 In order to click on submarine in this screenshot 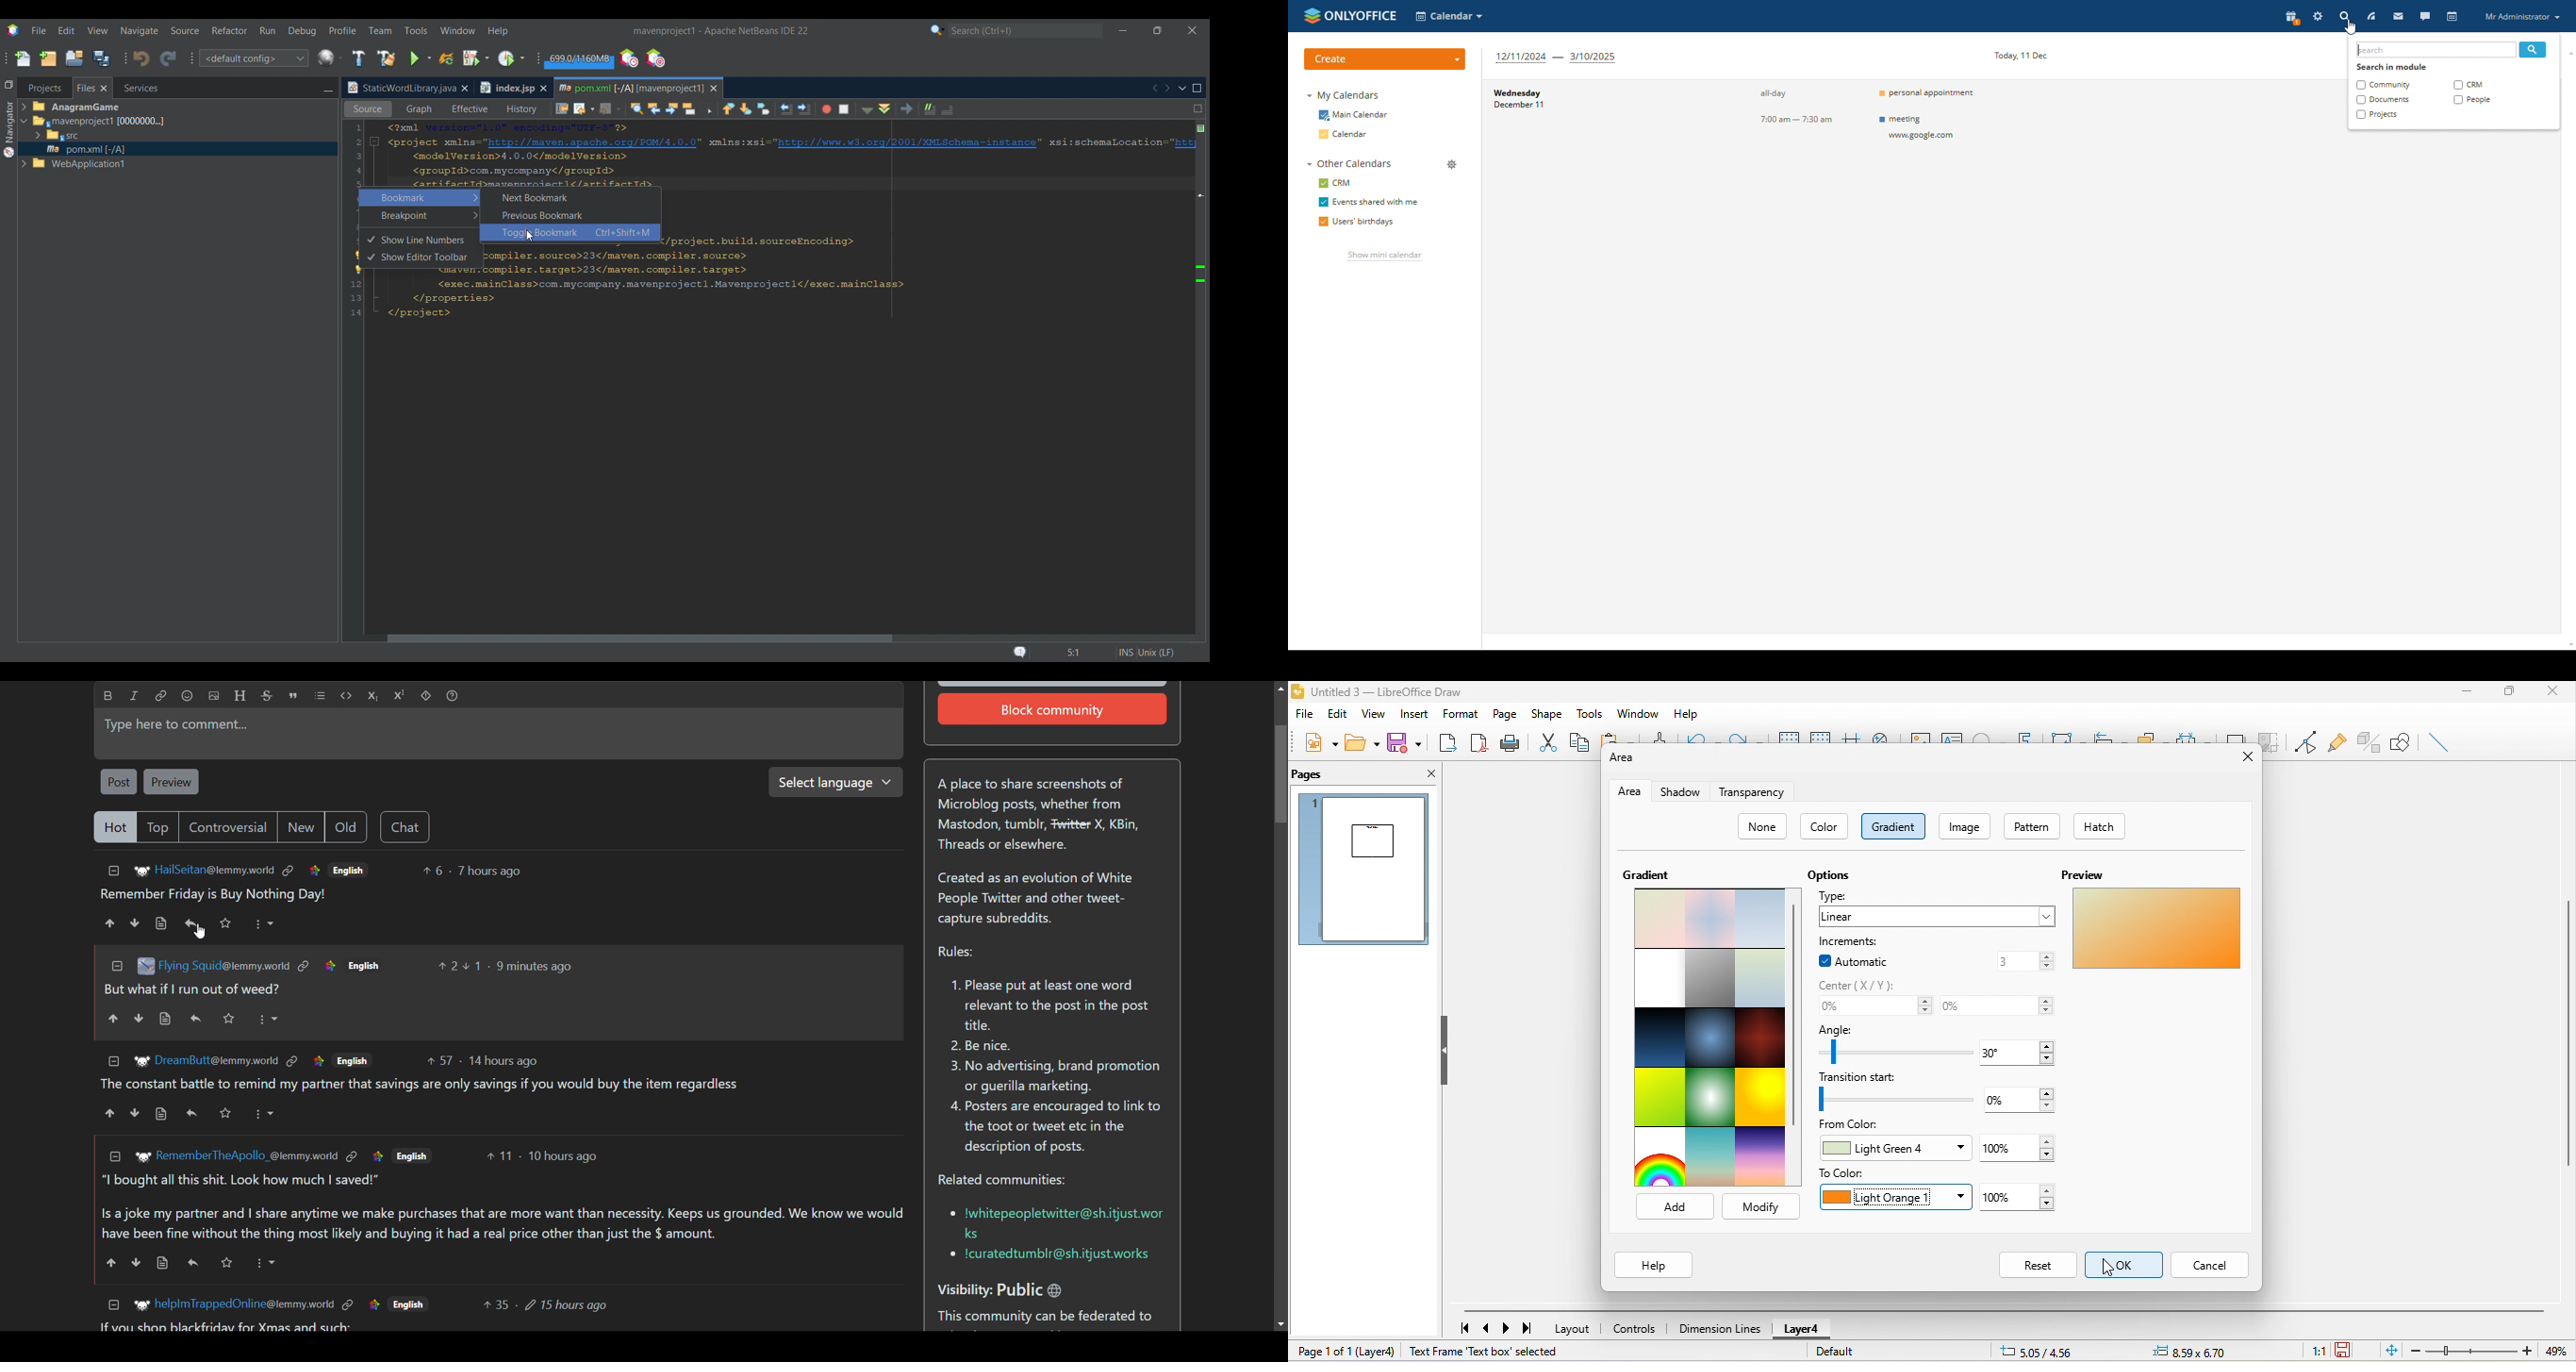, I will do `click(1760, 979)`.